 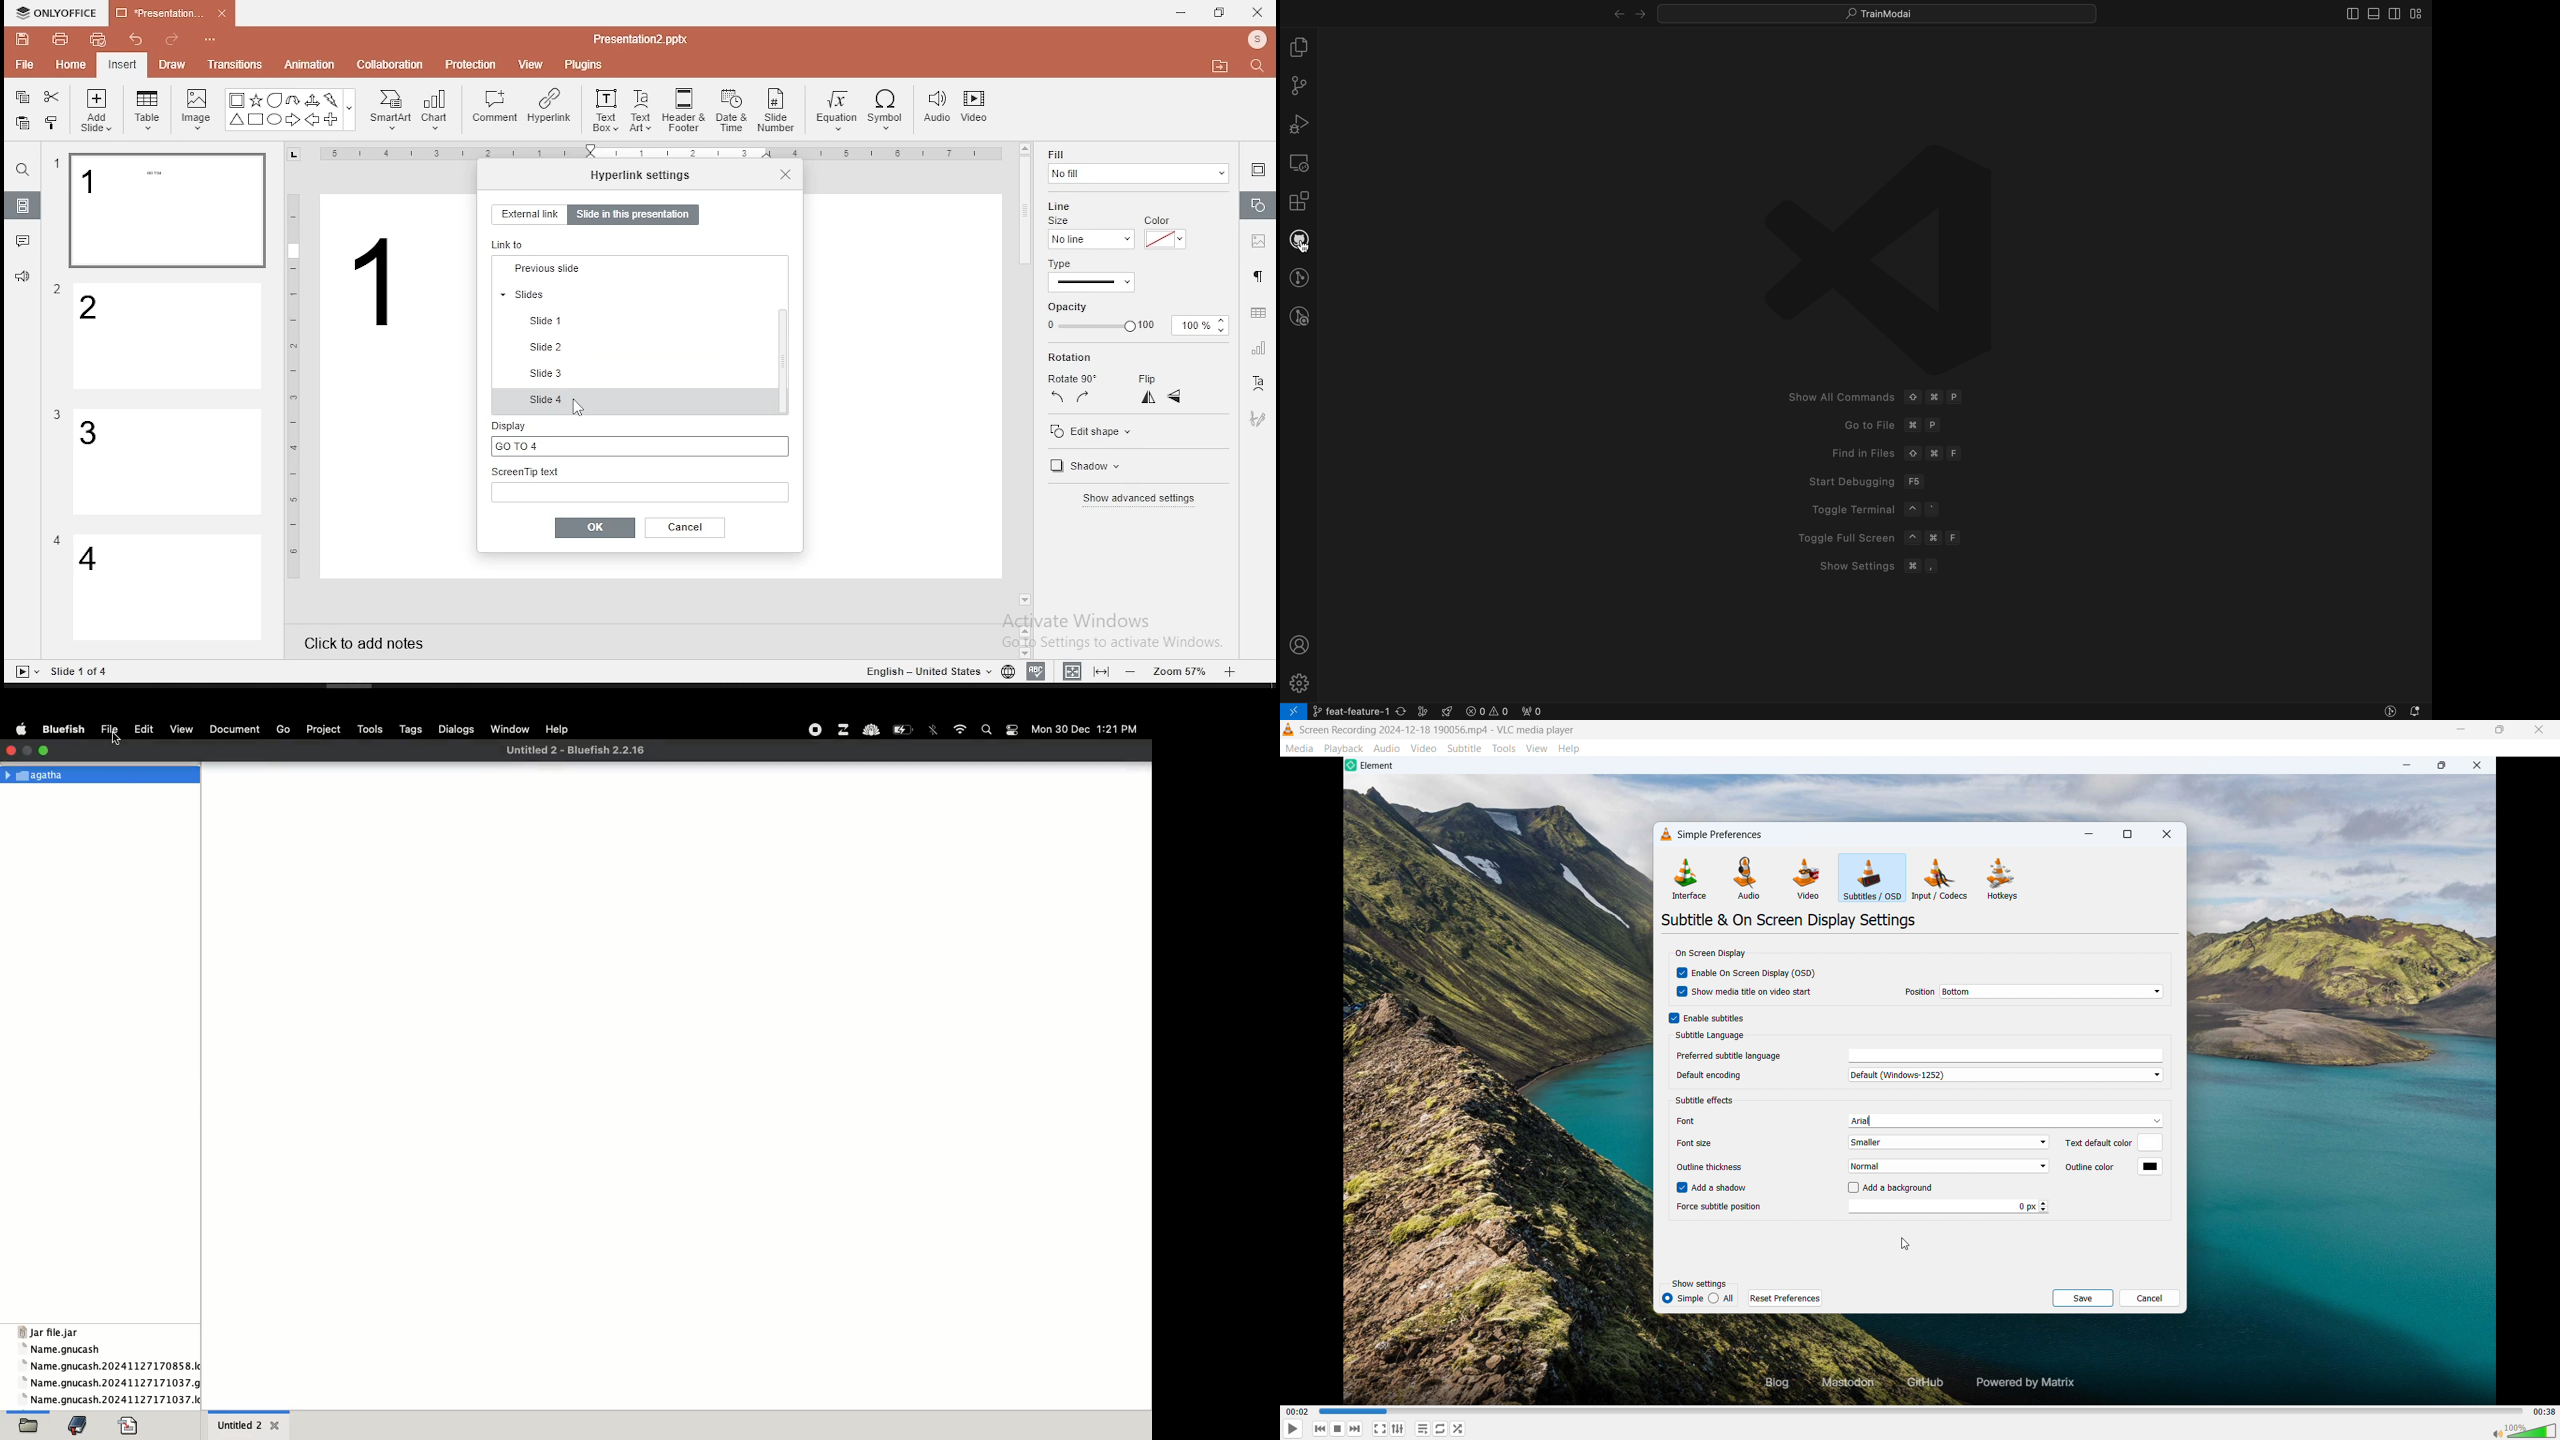 I want to click on toggle side bar, so click(x=2339, y=15).